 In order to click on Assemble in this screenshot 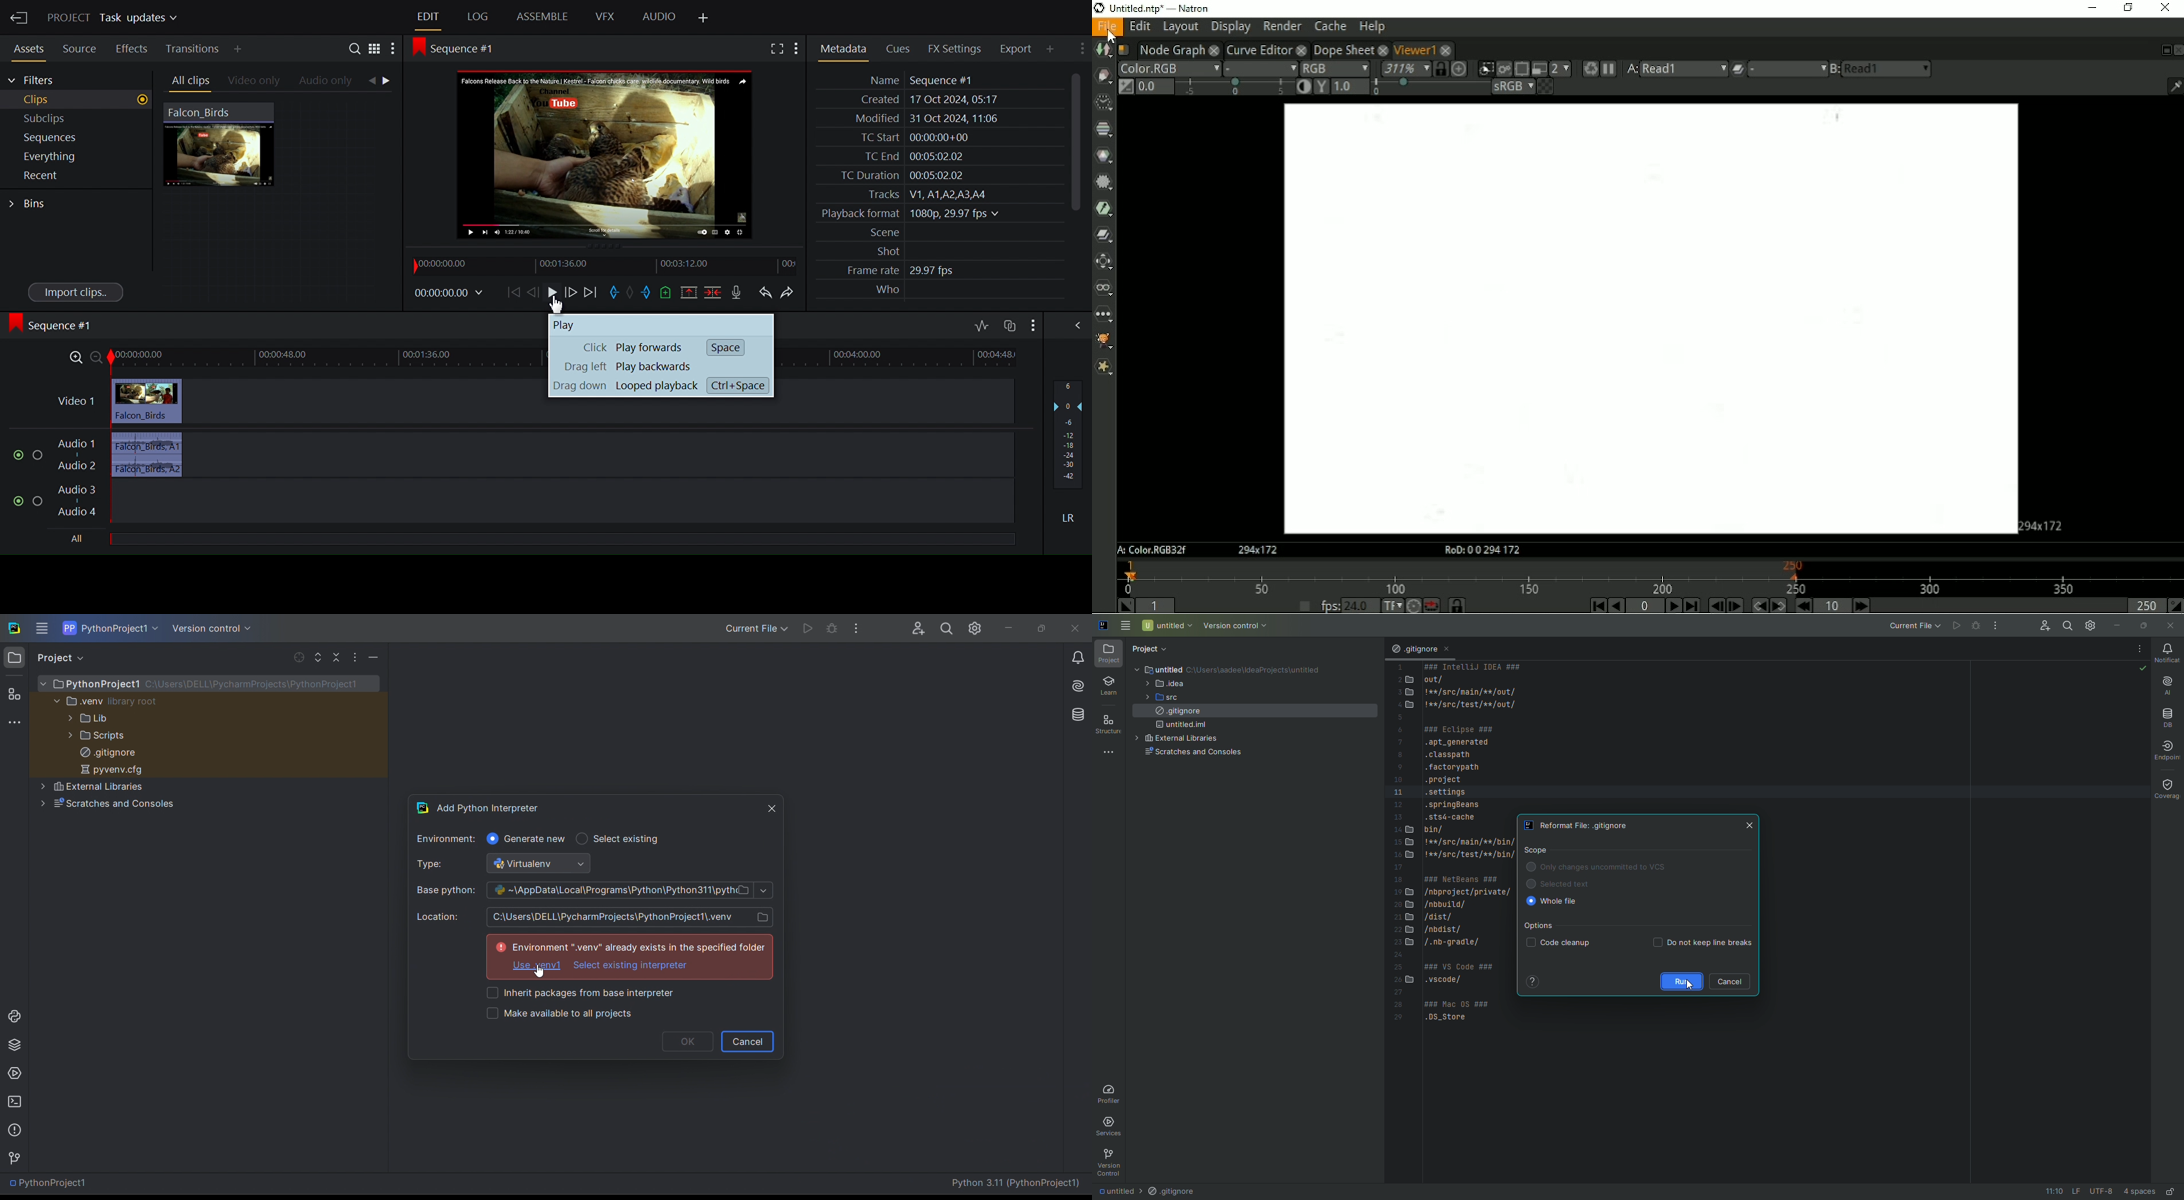, I will do `click(541, 17)`.